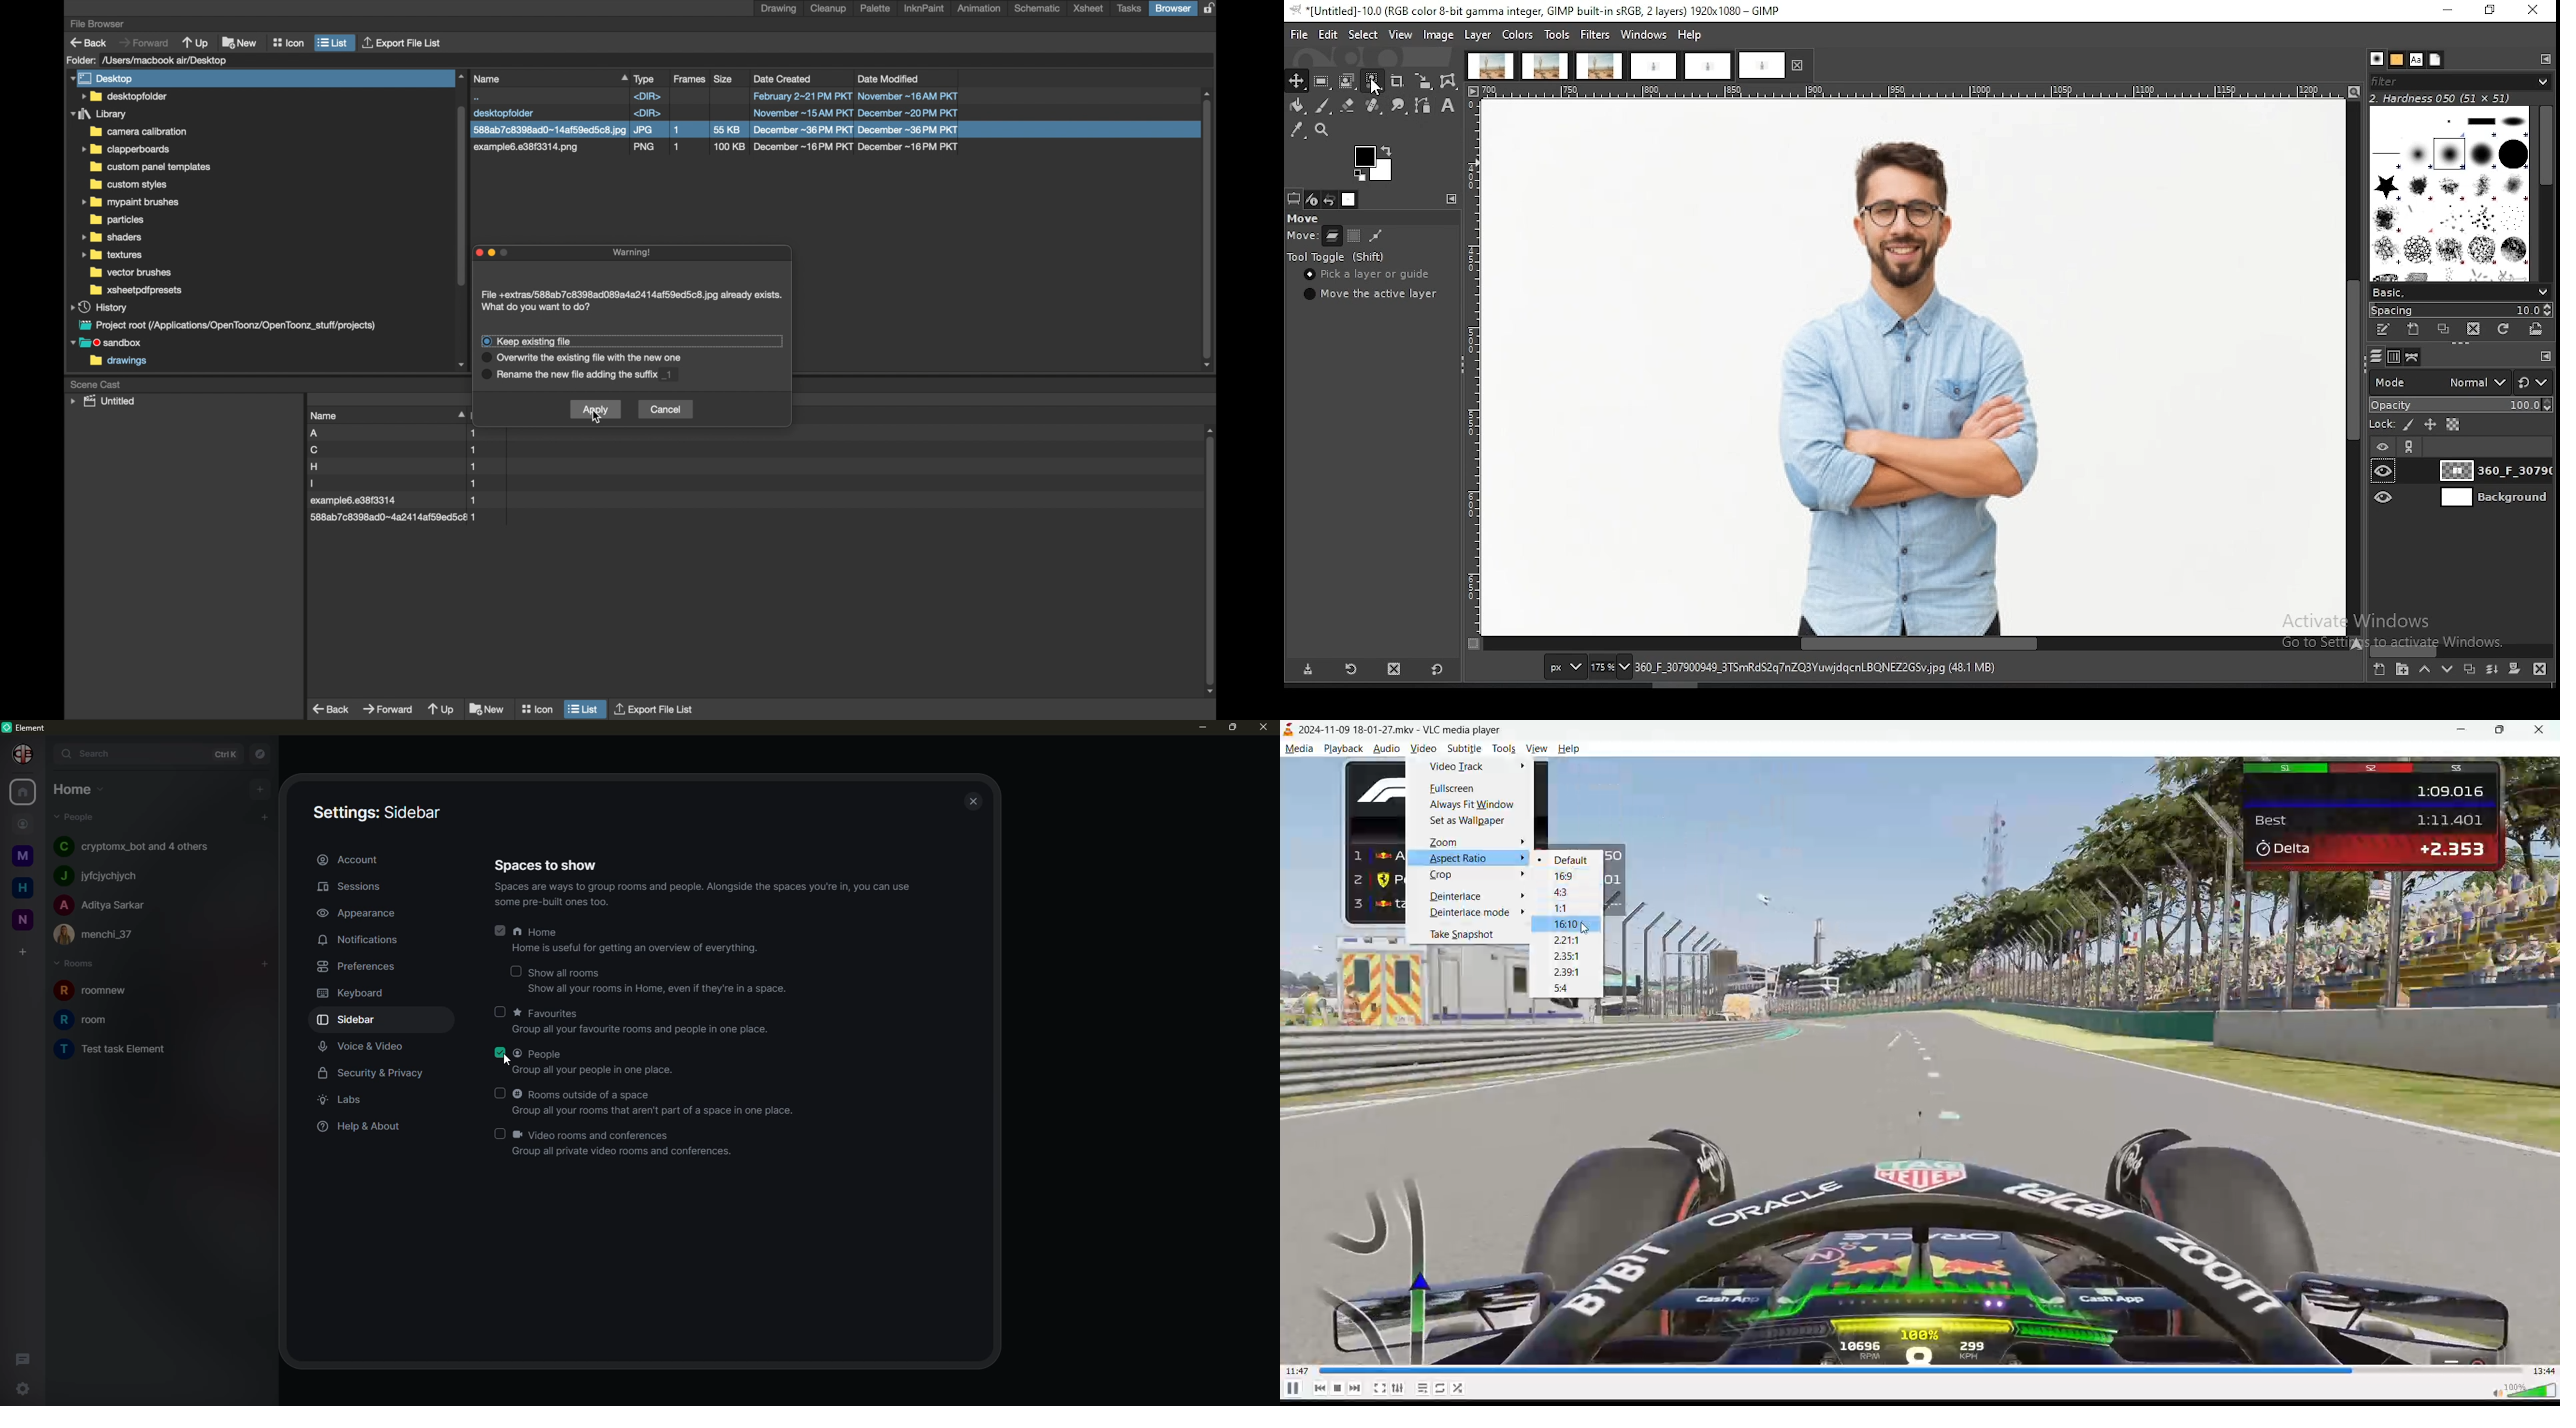 The image size is (2576, 1428). What do you see at coordinates (497, 1133) in the screenshot?
I see `click to enable` at bounding box center [497, 1133].